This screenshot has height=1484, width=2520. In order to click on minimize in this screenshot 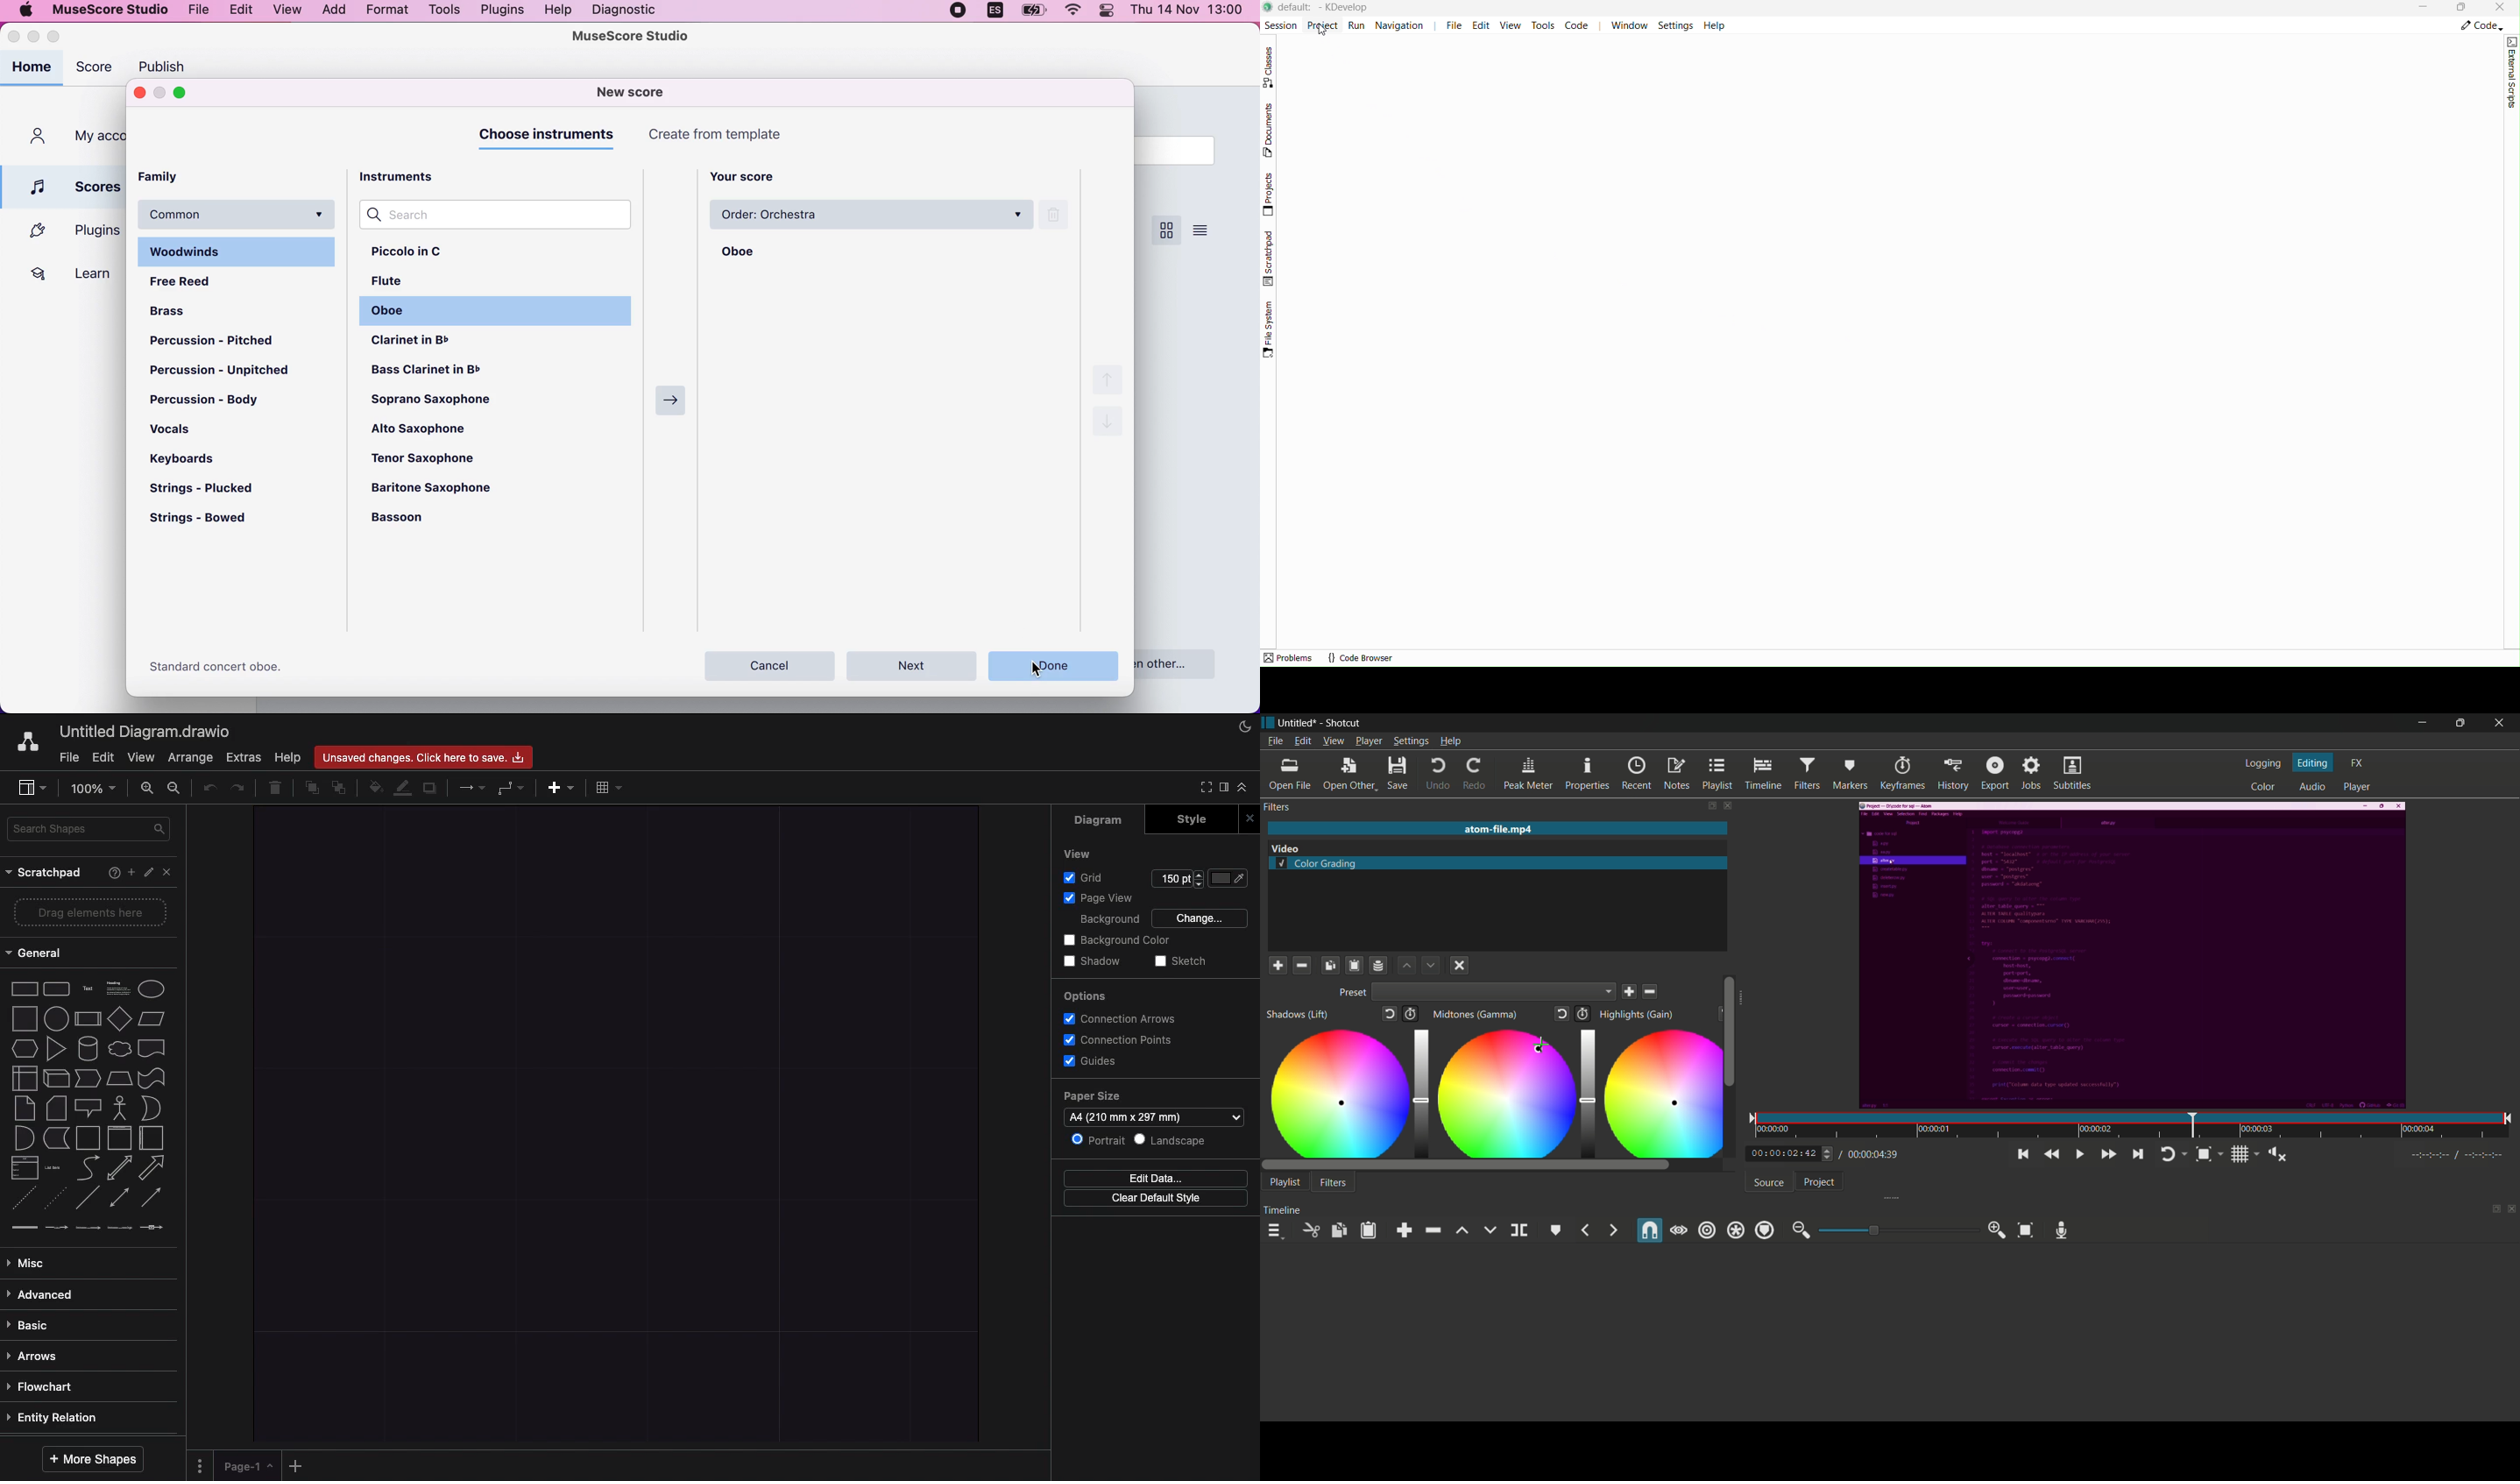, I will do `click(34, 38)`.